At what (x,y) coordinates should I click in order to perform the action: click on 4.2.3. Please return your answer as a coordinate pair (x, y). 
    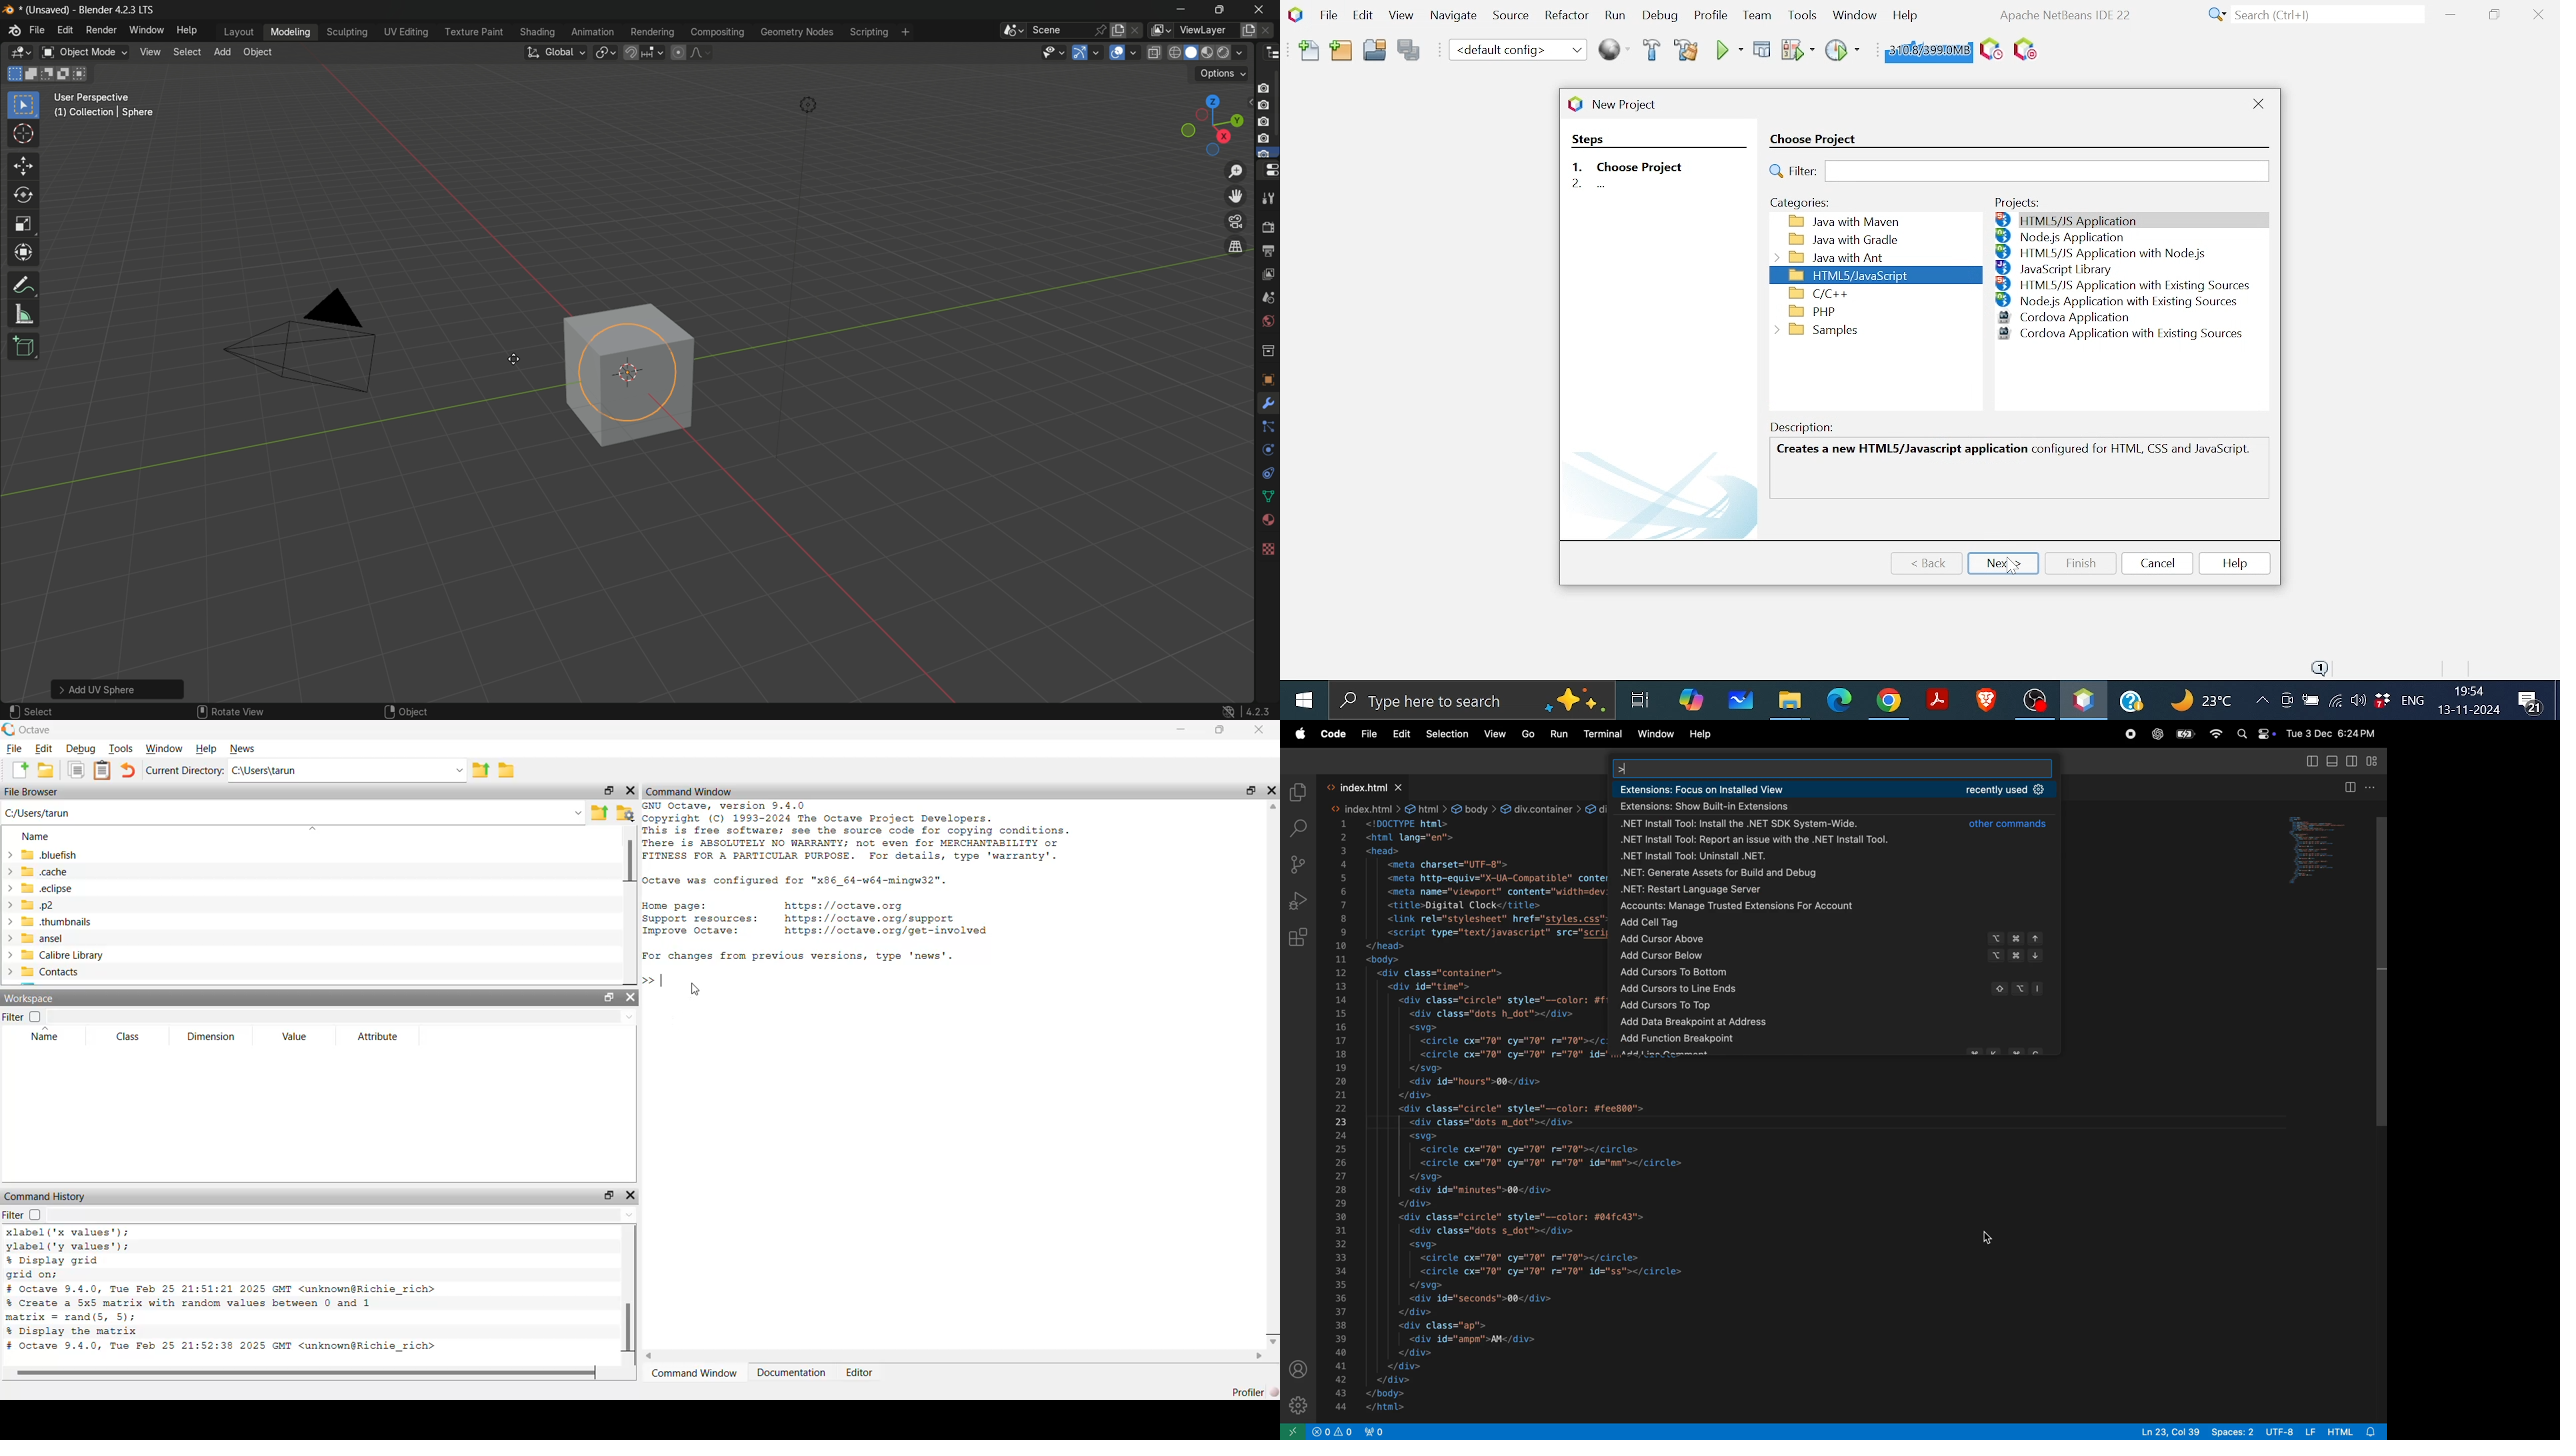
    Looking at the image, I should click on (1259, 711).